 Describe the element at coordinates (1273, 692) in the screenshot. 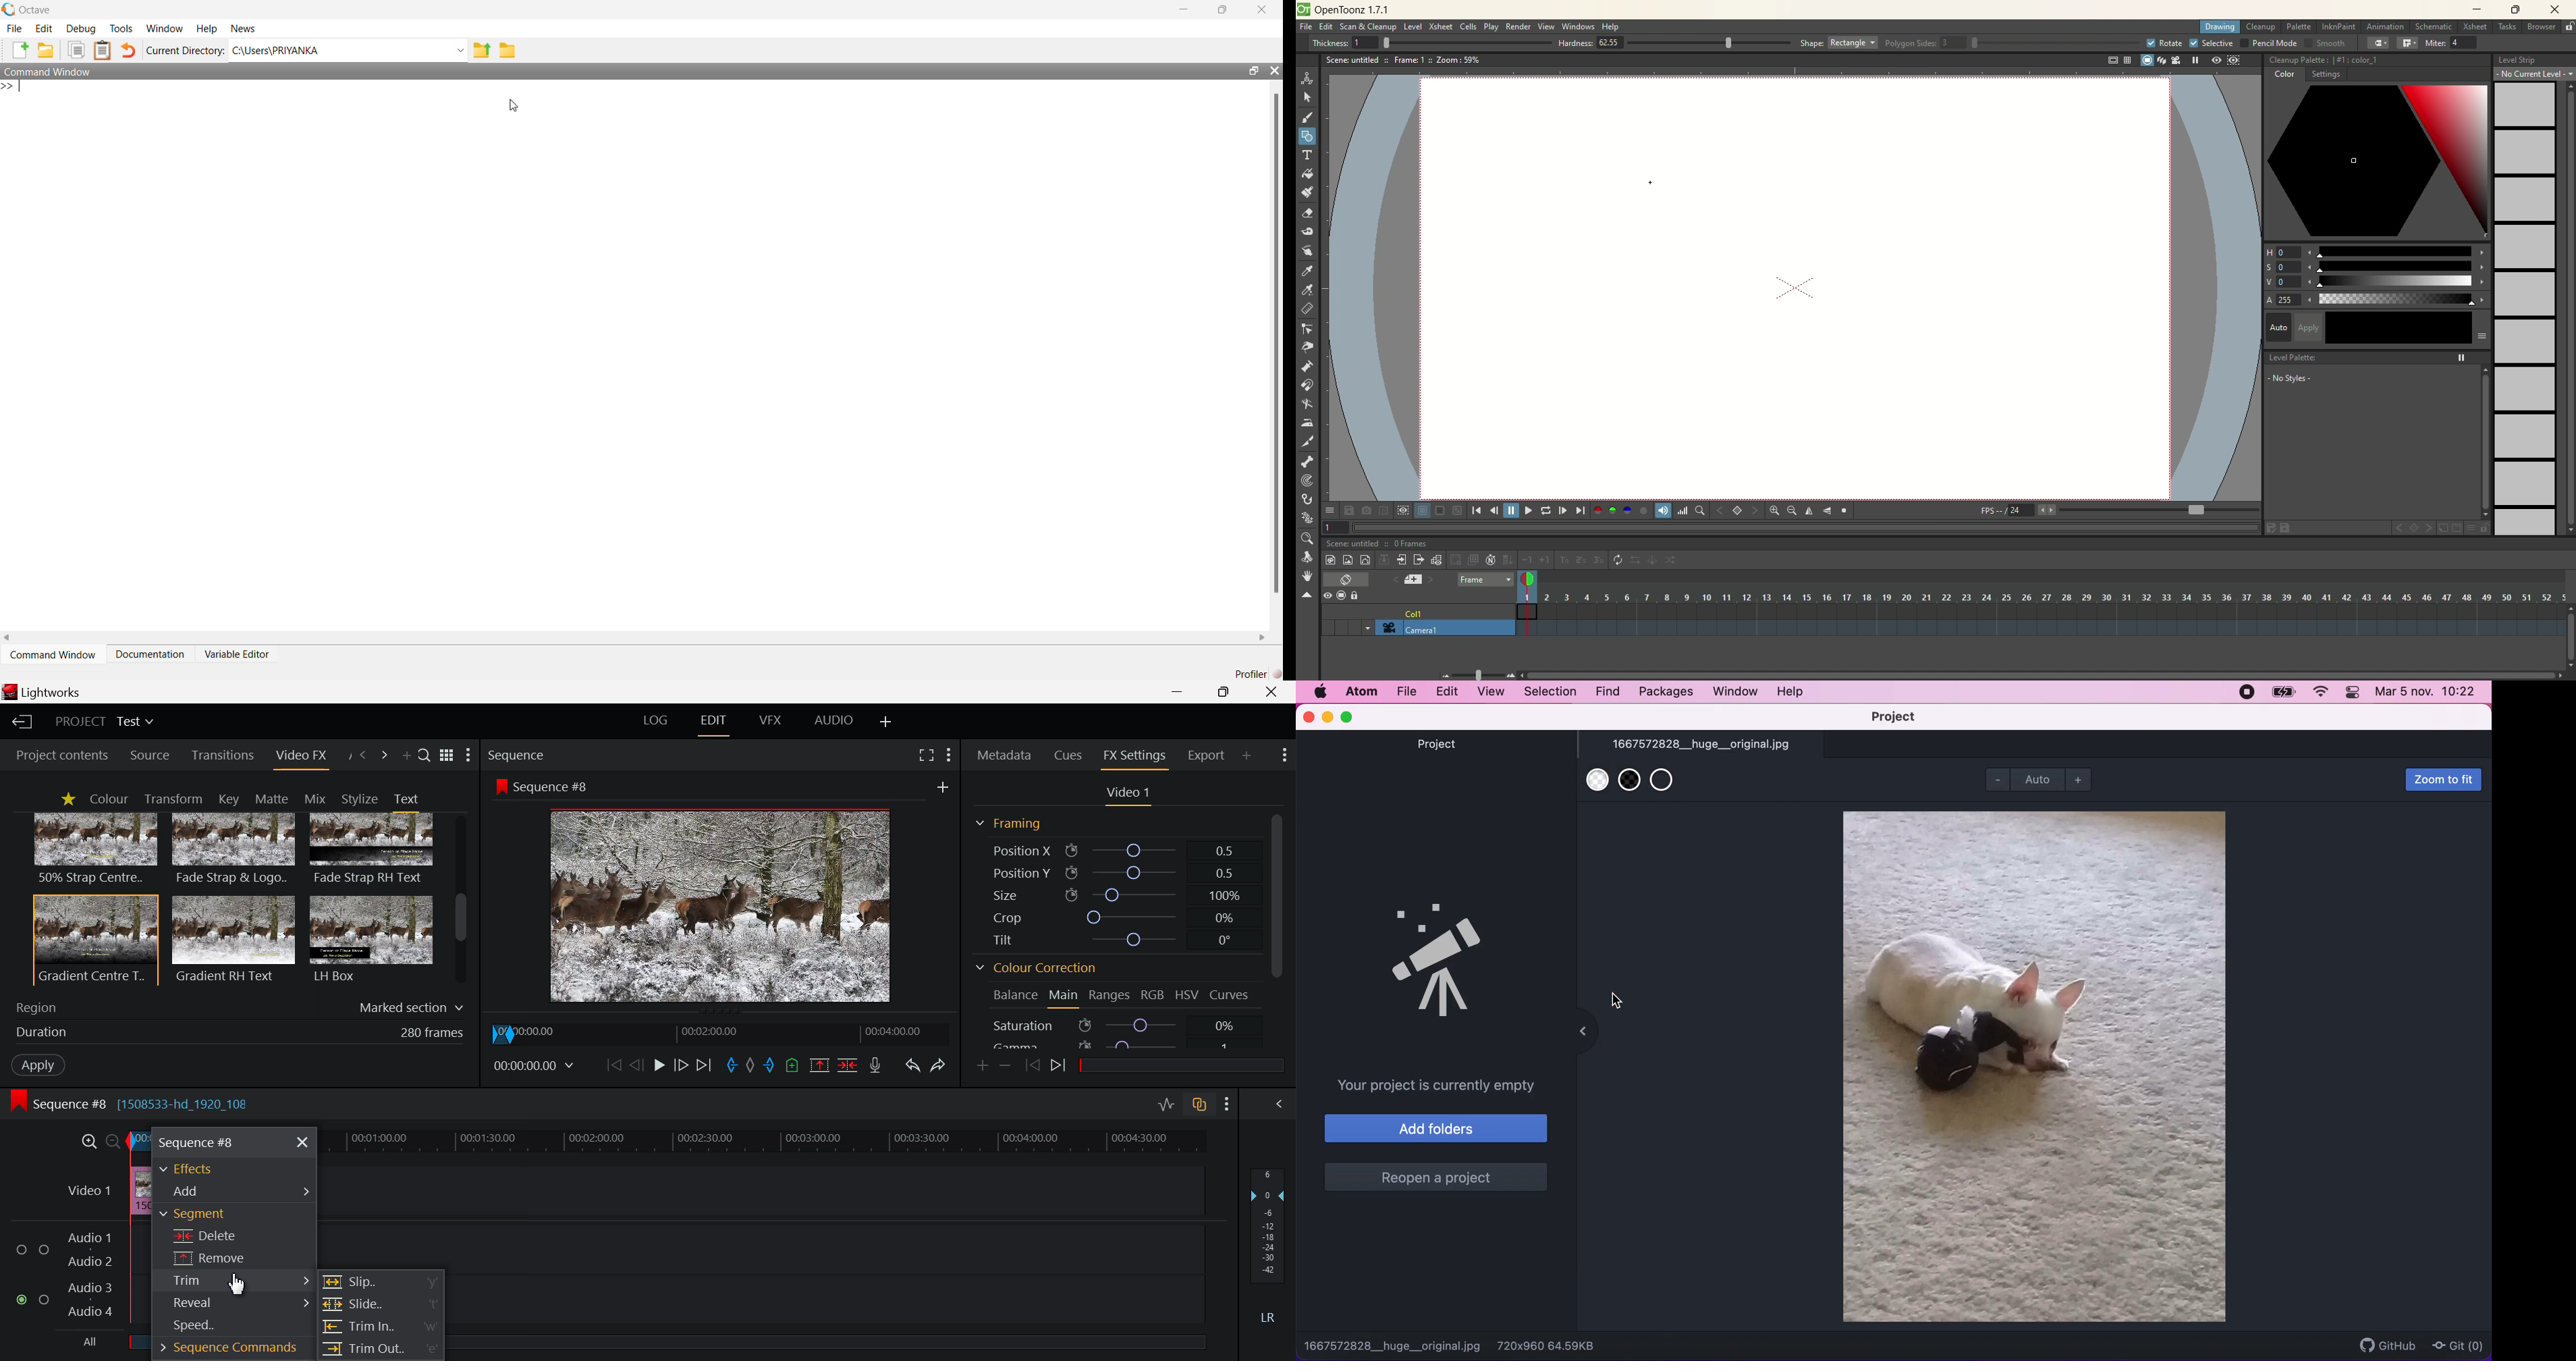

I see `Close` at that location.